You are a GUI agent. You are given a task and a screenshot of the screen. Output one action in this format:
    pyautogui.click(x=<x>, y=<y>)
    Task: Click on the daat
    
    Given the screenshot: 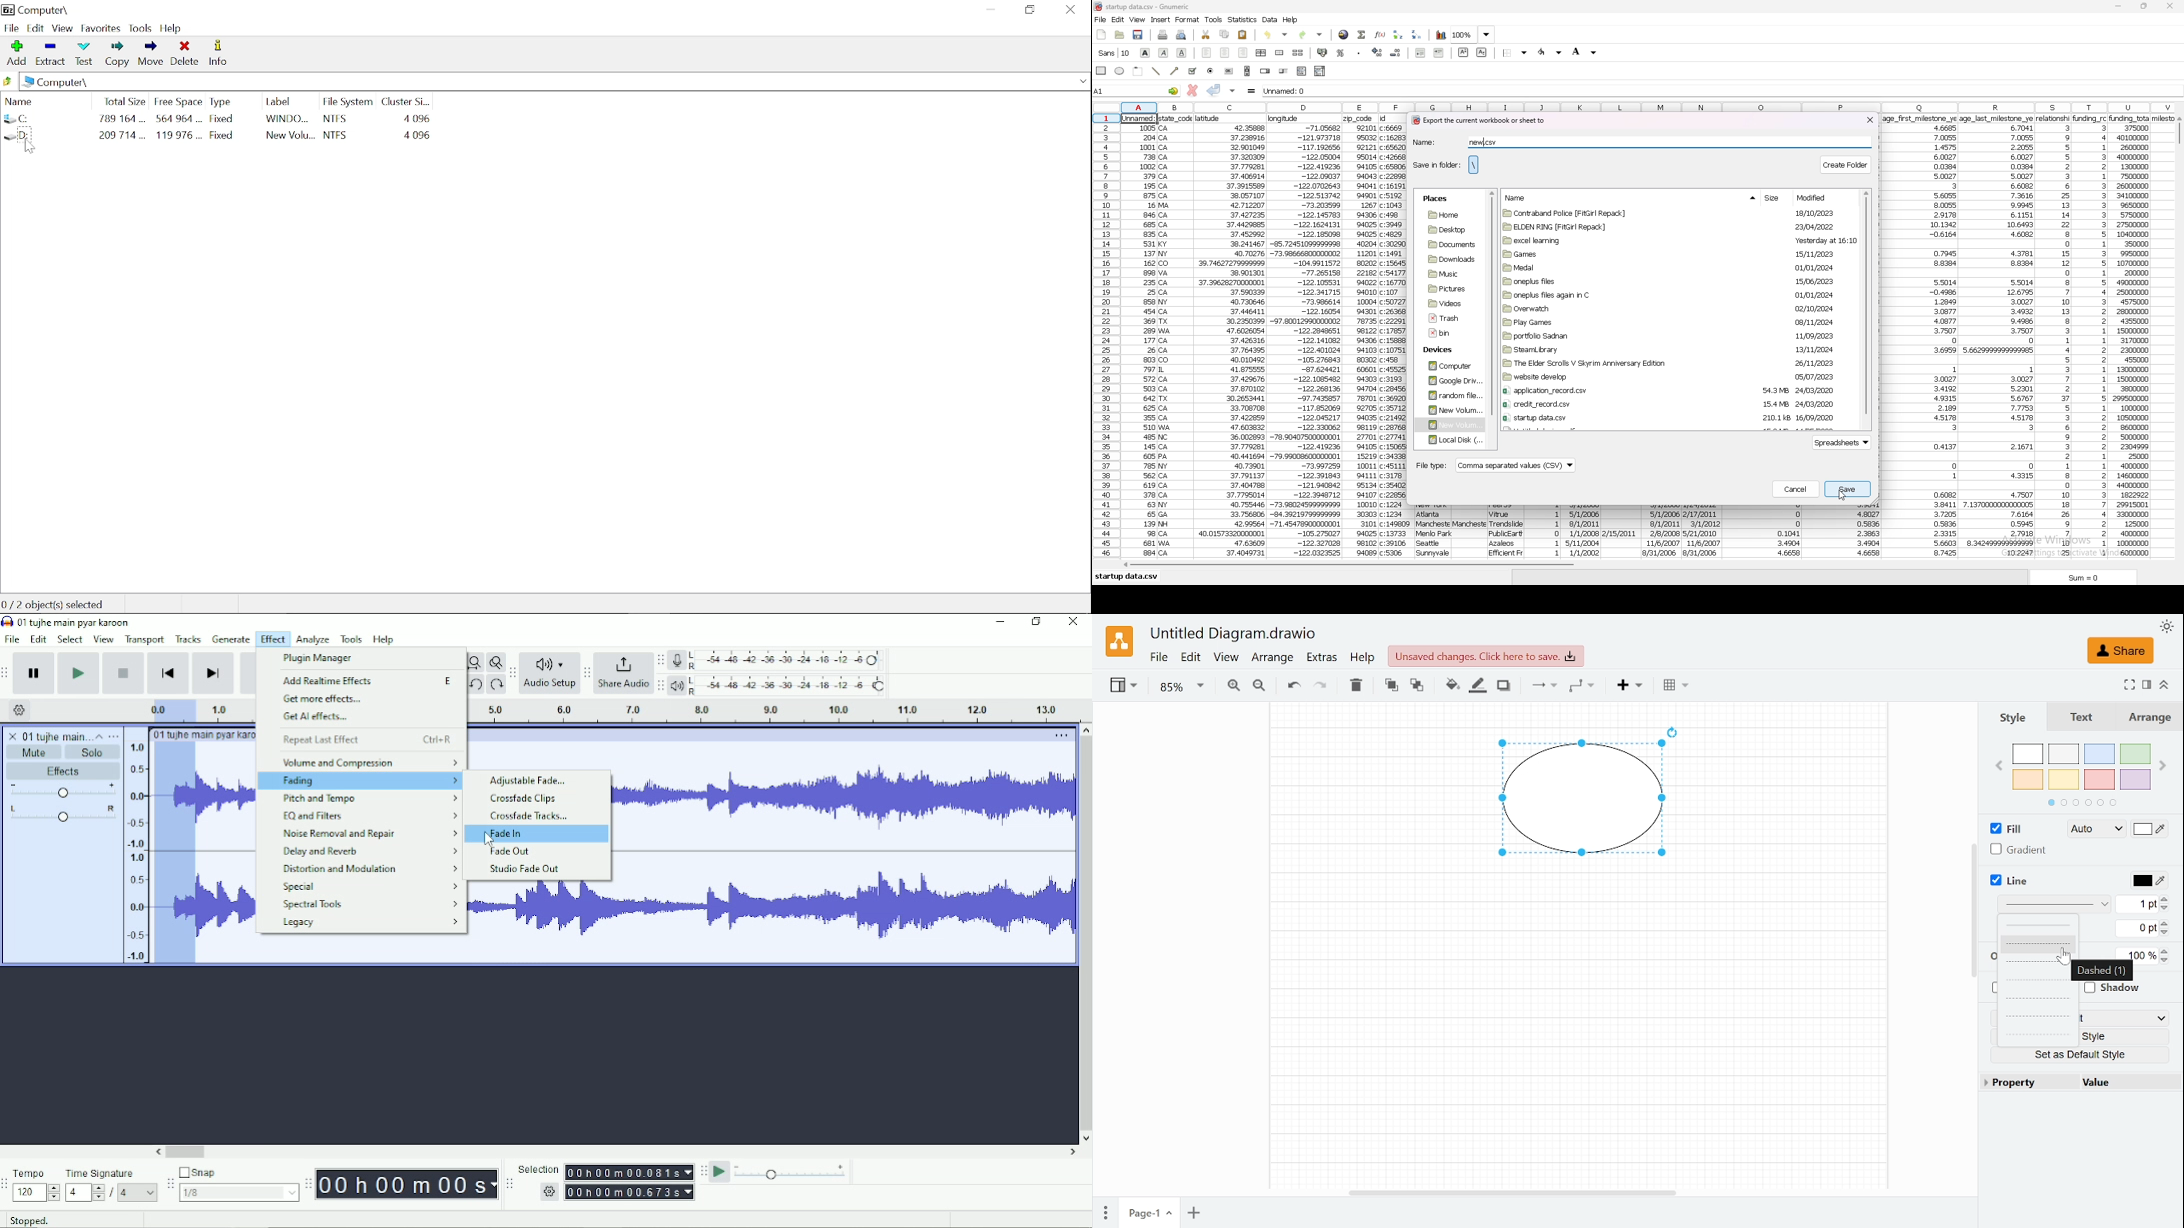 What is the action you would take?
    pyautogui.click(x=1470, y=530)
    